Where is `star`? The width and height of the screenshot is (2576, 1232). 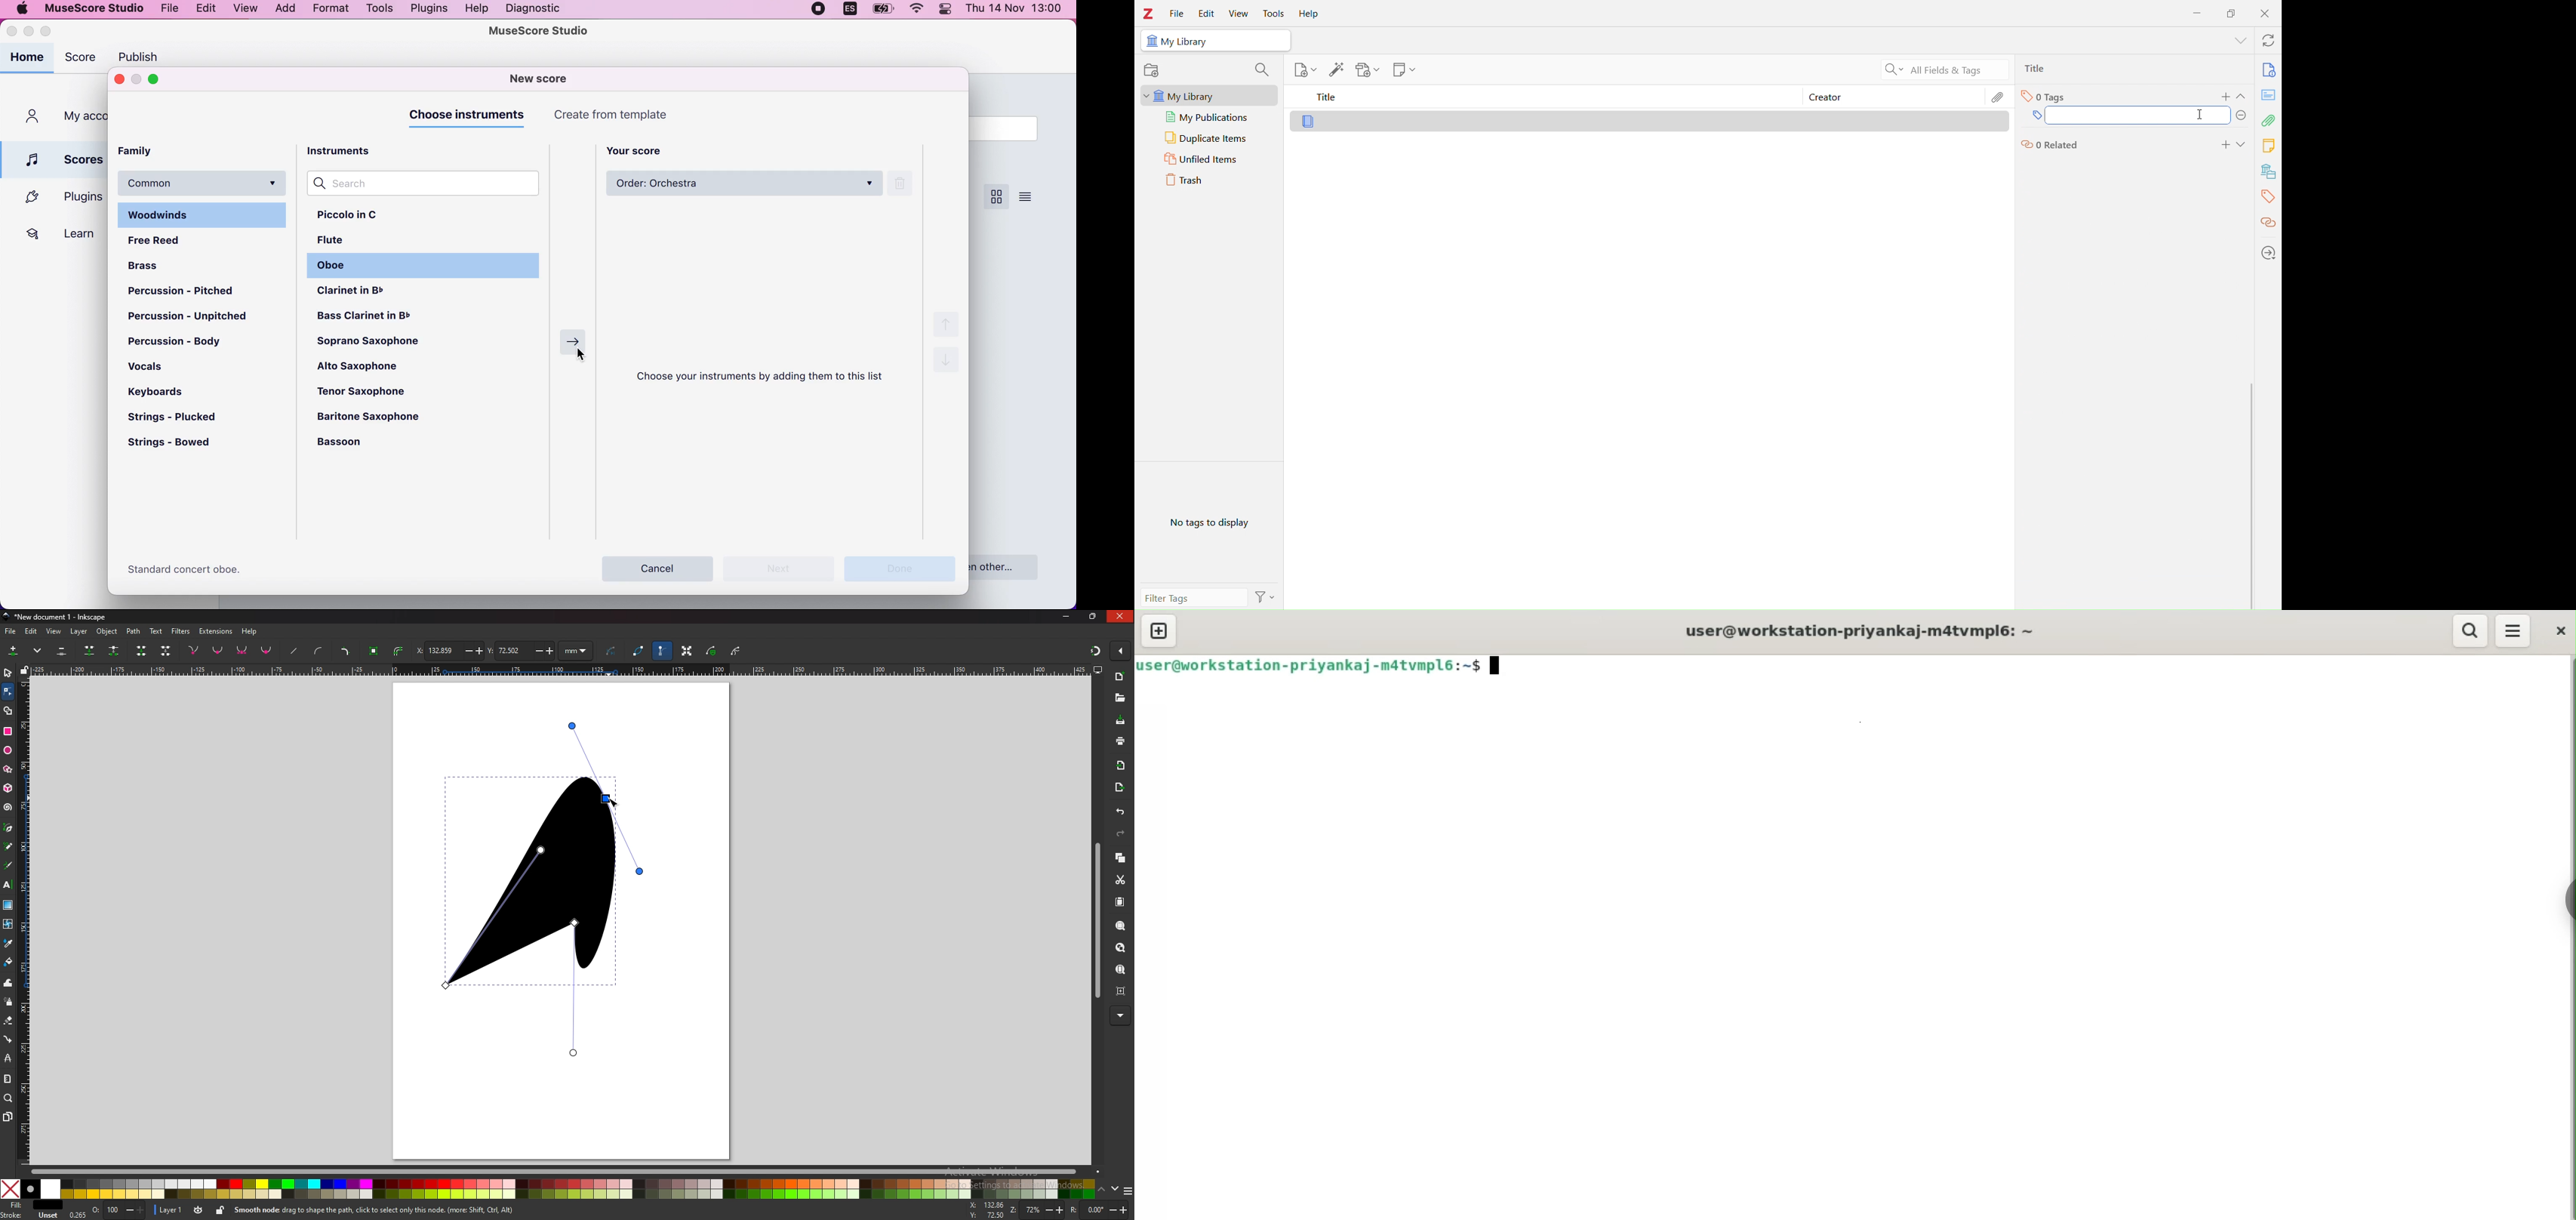
star is located at coordinates (9, 770).